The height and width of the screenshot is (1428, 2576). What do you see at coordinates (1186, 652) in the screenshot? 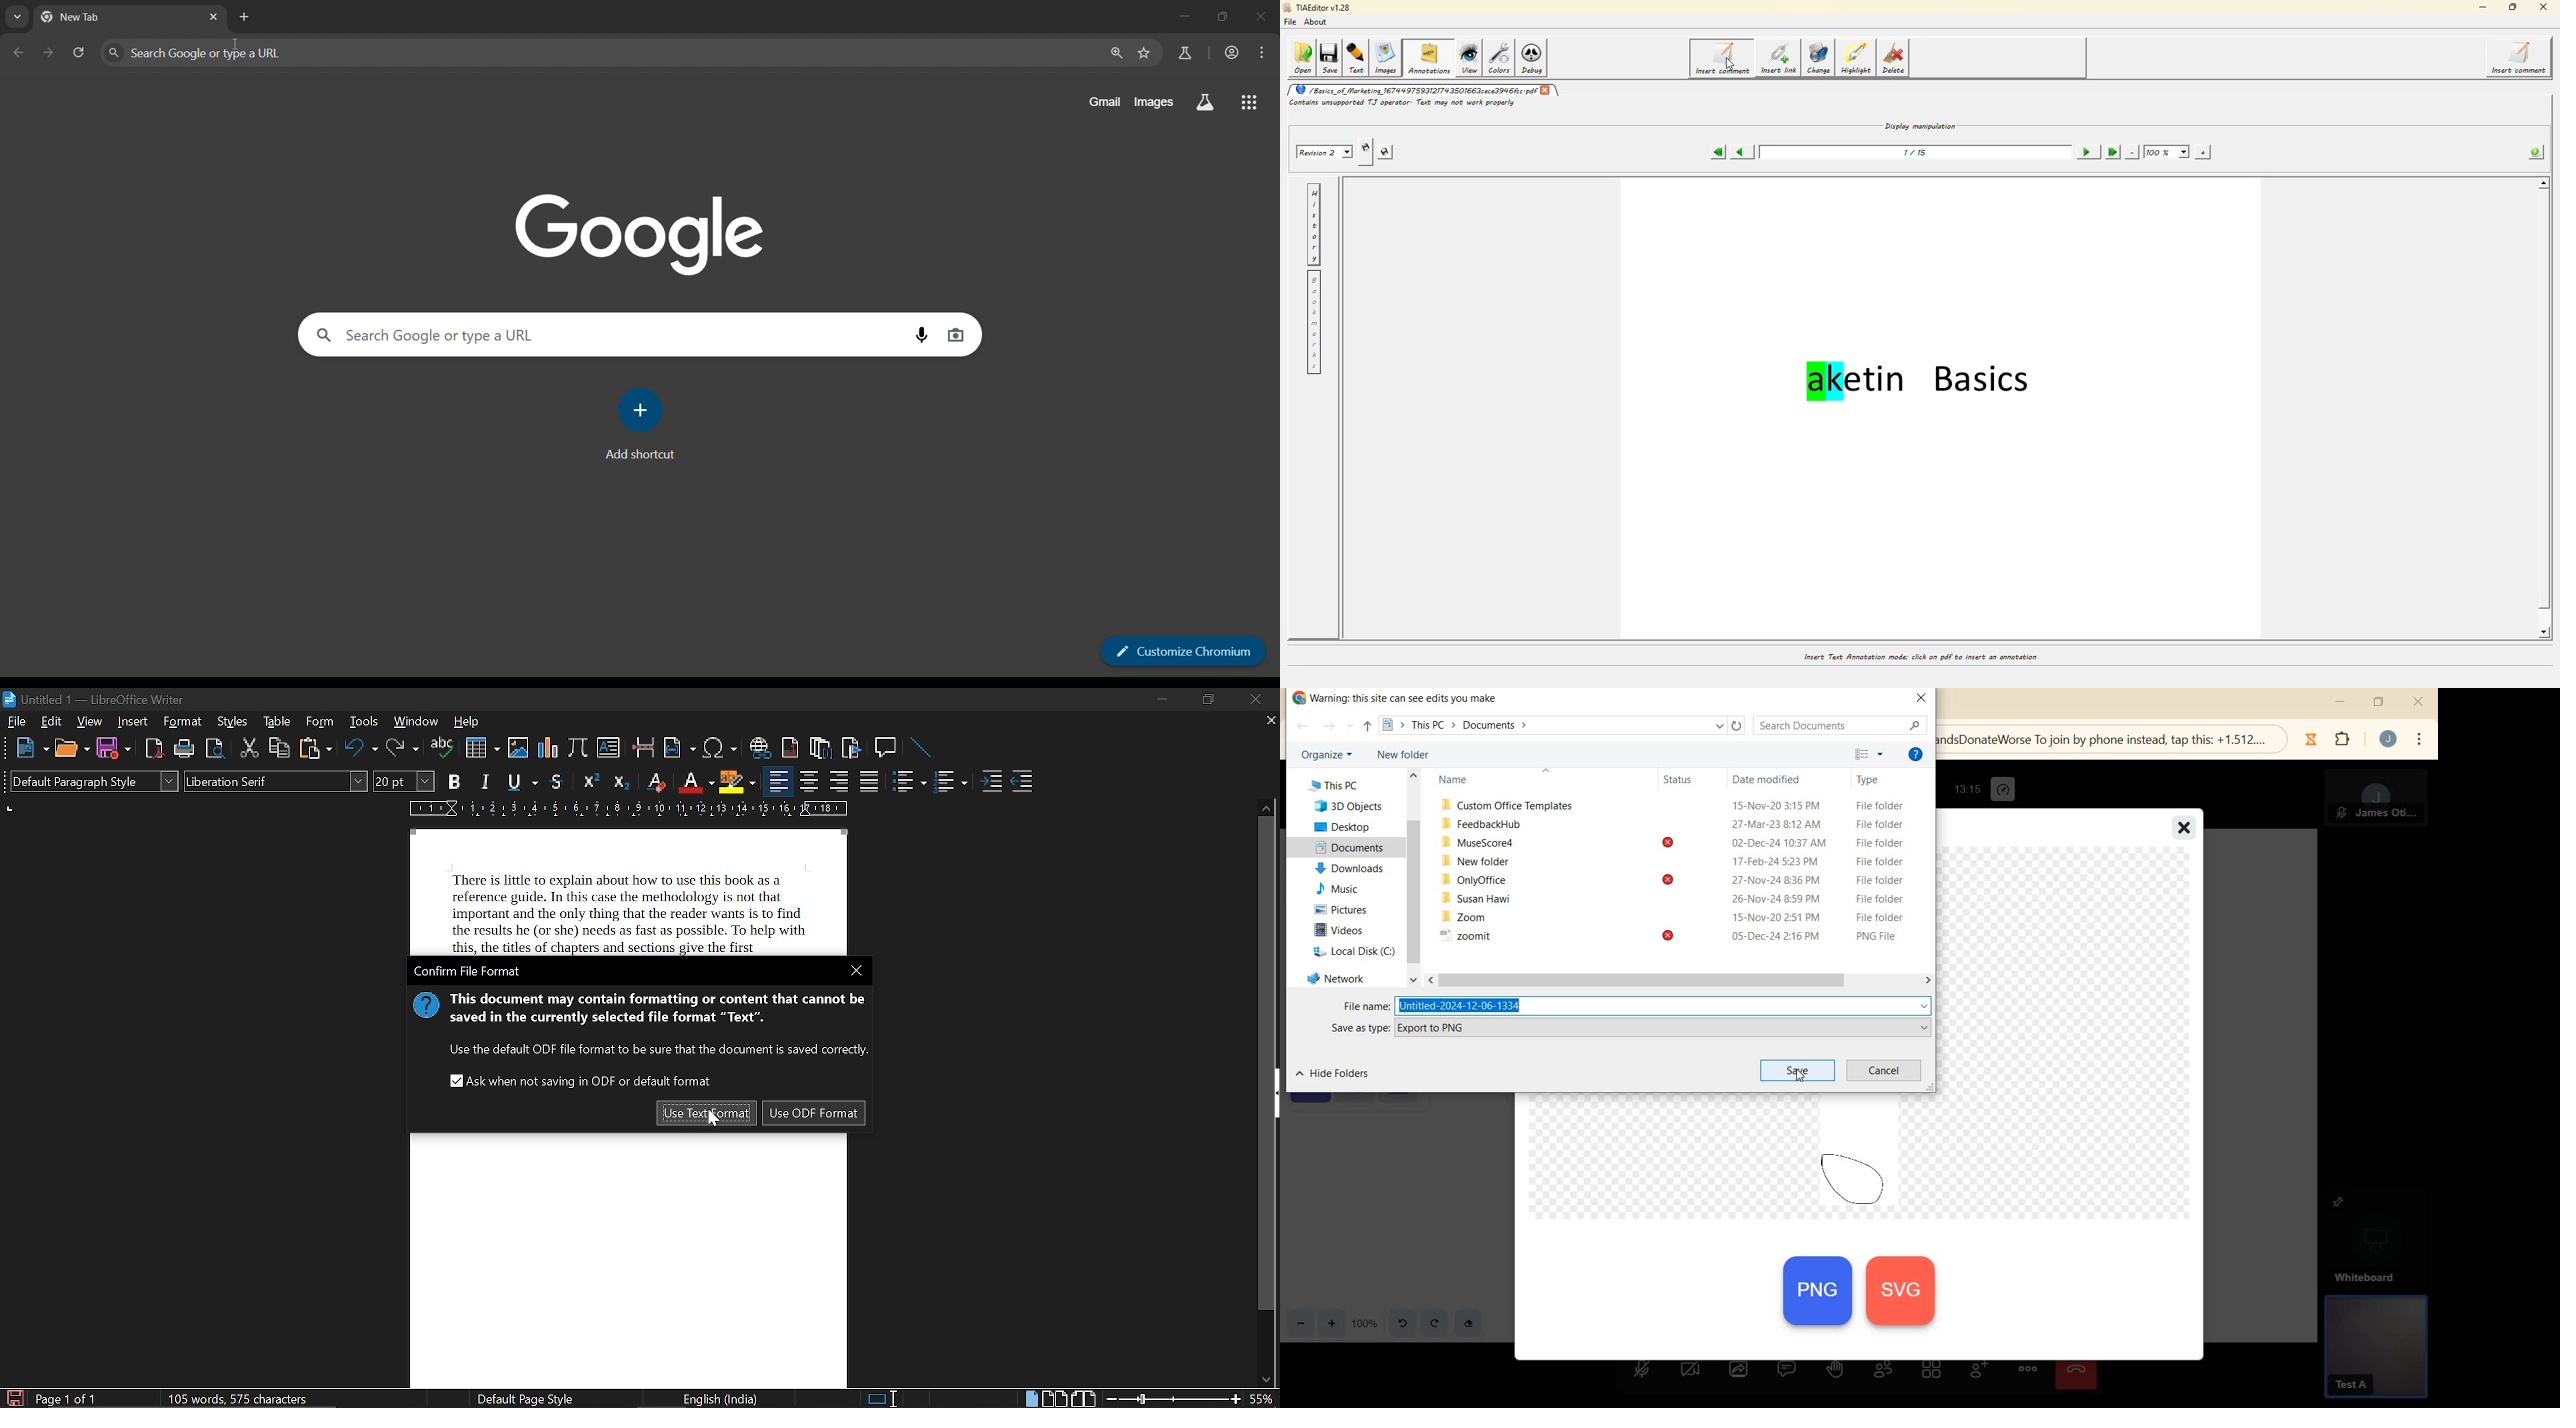
I see `customize chromium` at bounding box center [1186, 652].